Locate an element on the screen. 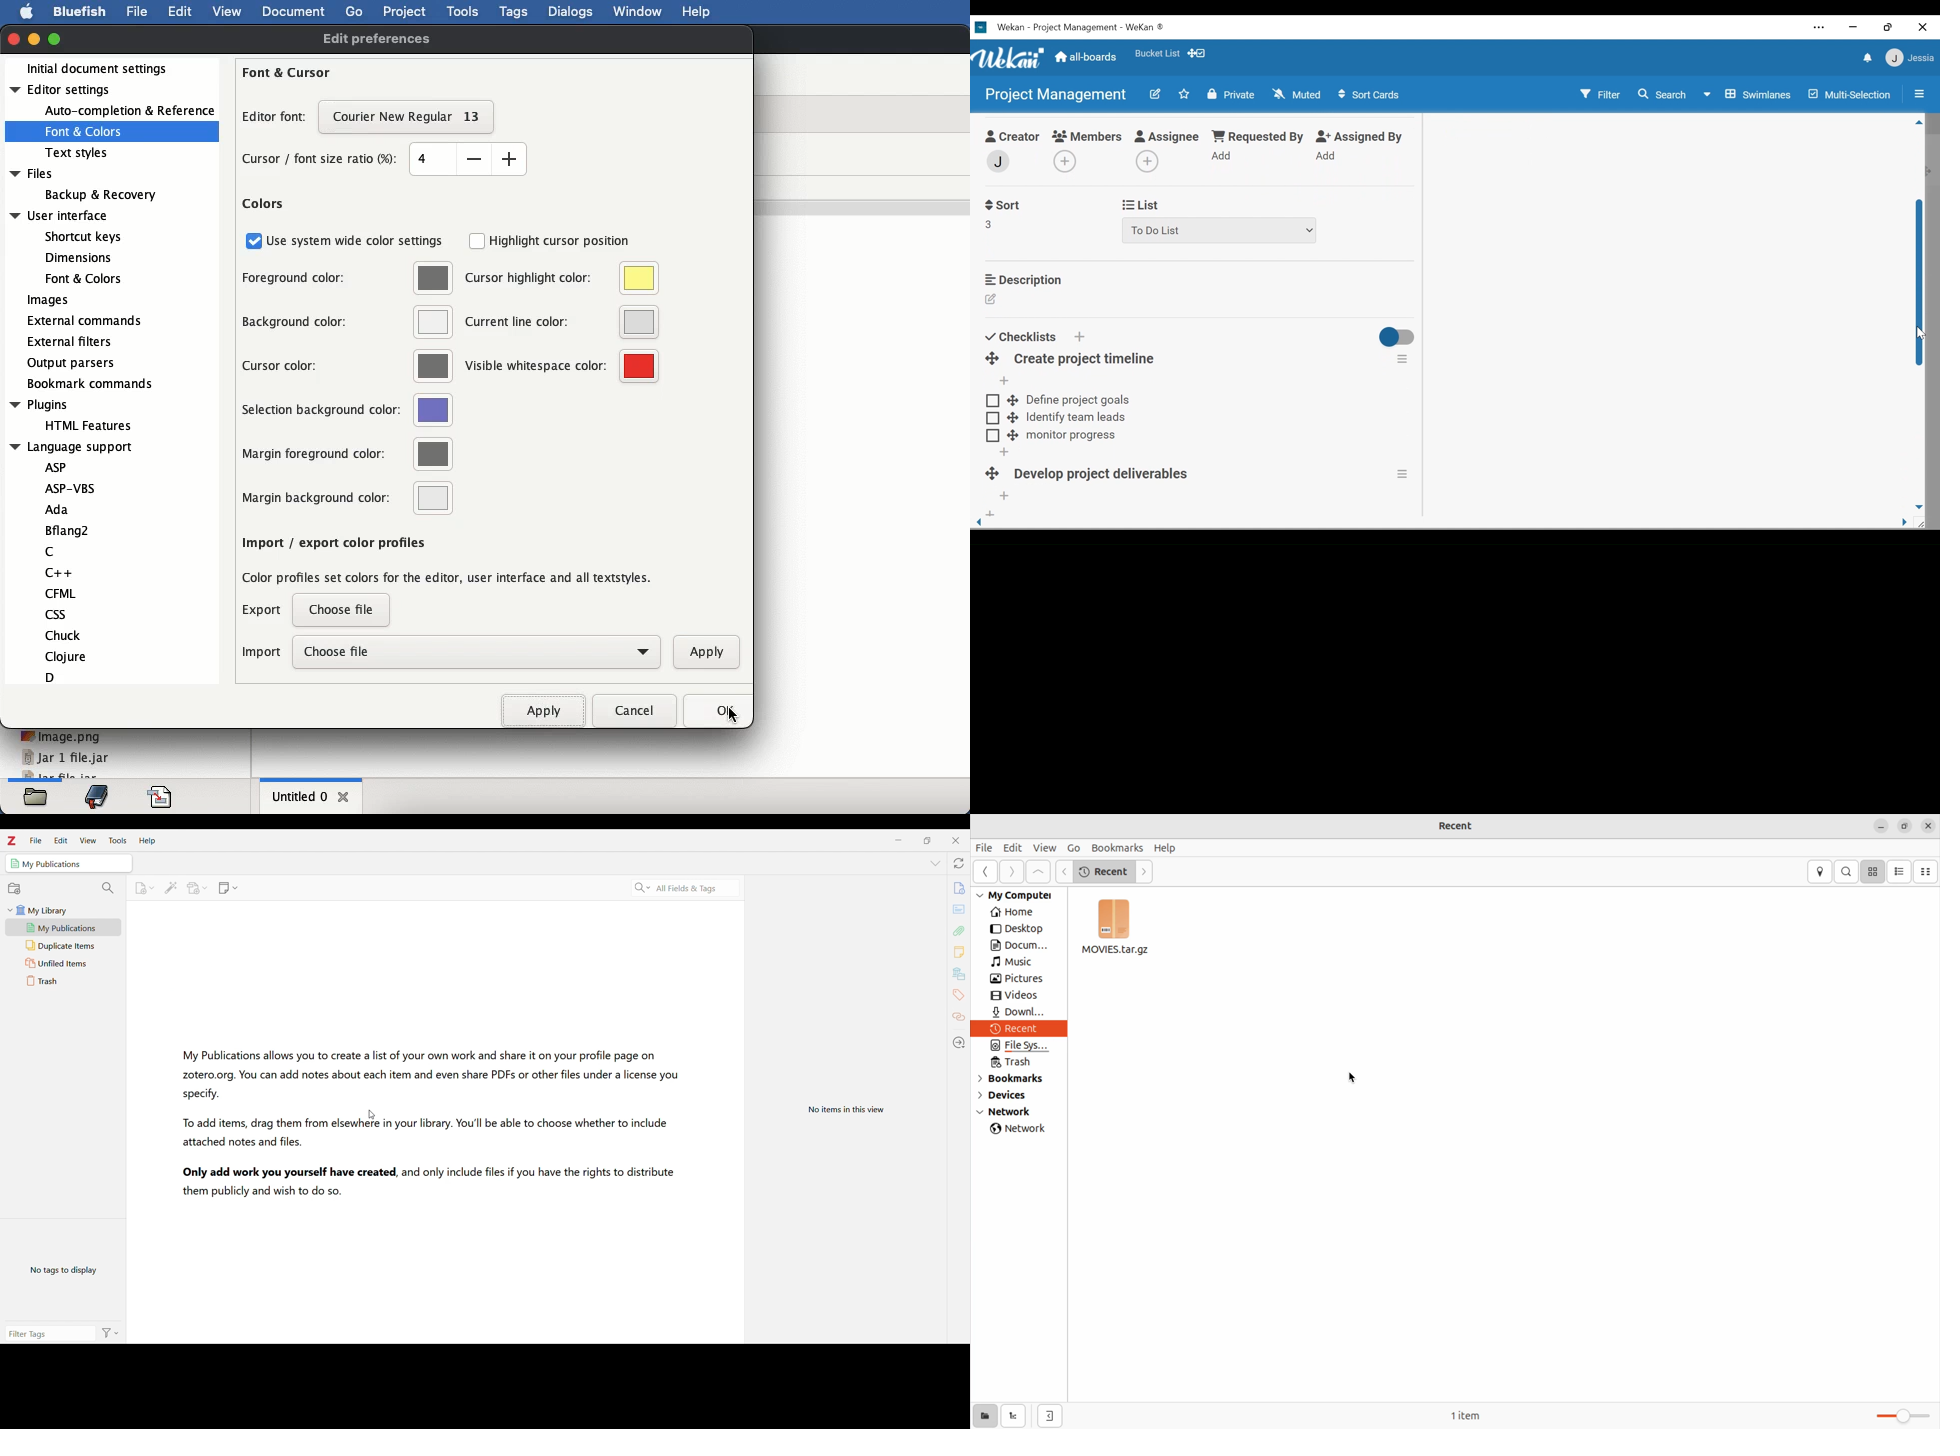 Image resolution: width=1960 pixels, height=1456 pixels. restore is located at coordinates (1888, 28).